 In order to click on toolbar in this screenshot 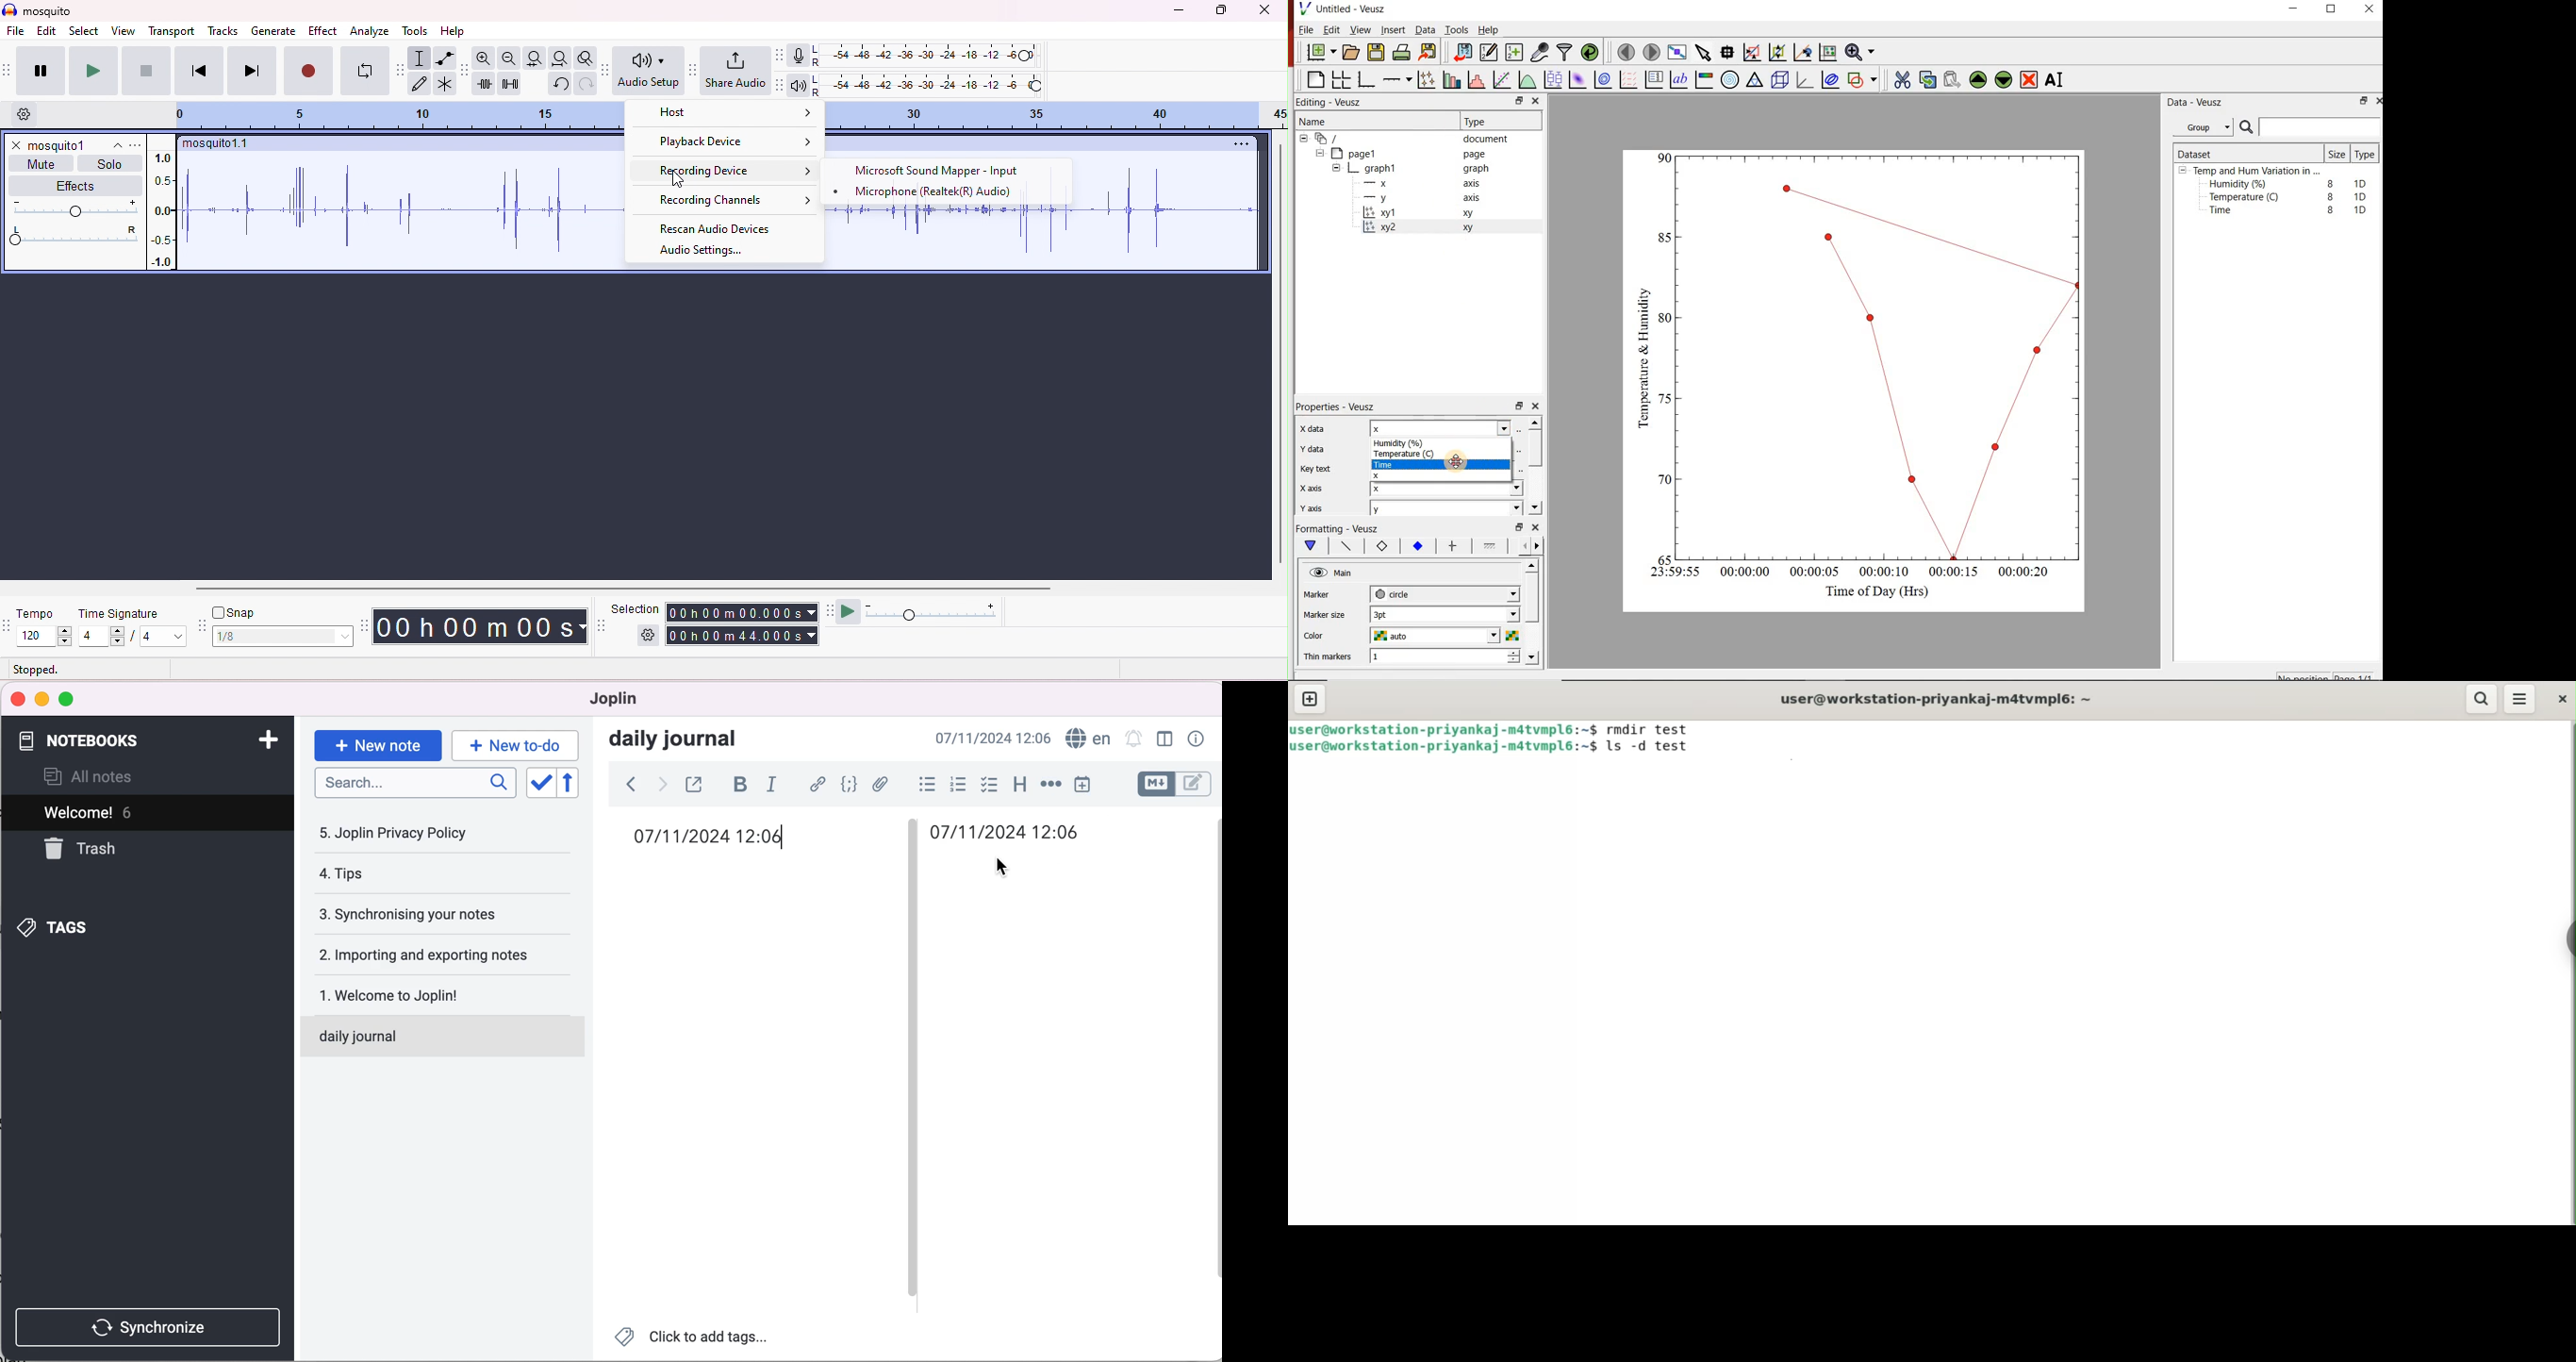, I will do `click(8, 70)`.